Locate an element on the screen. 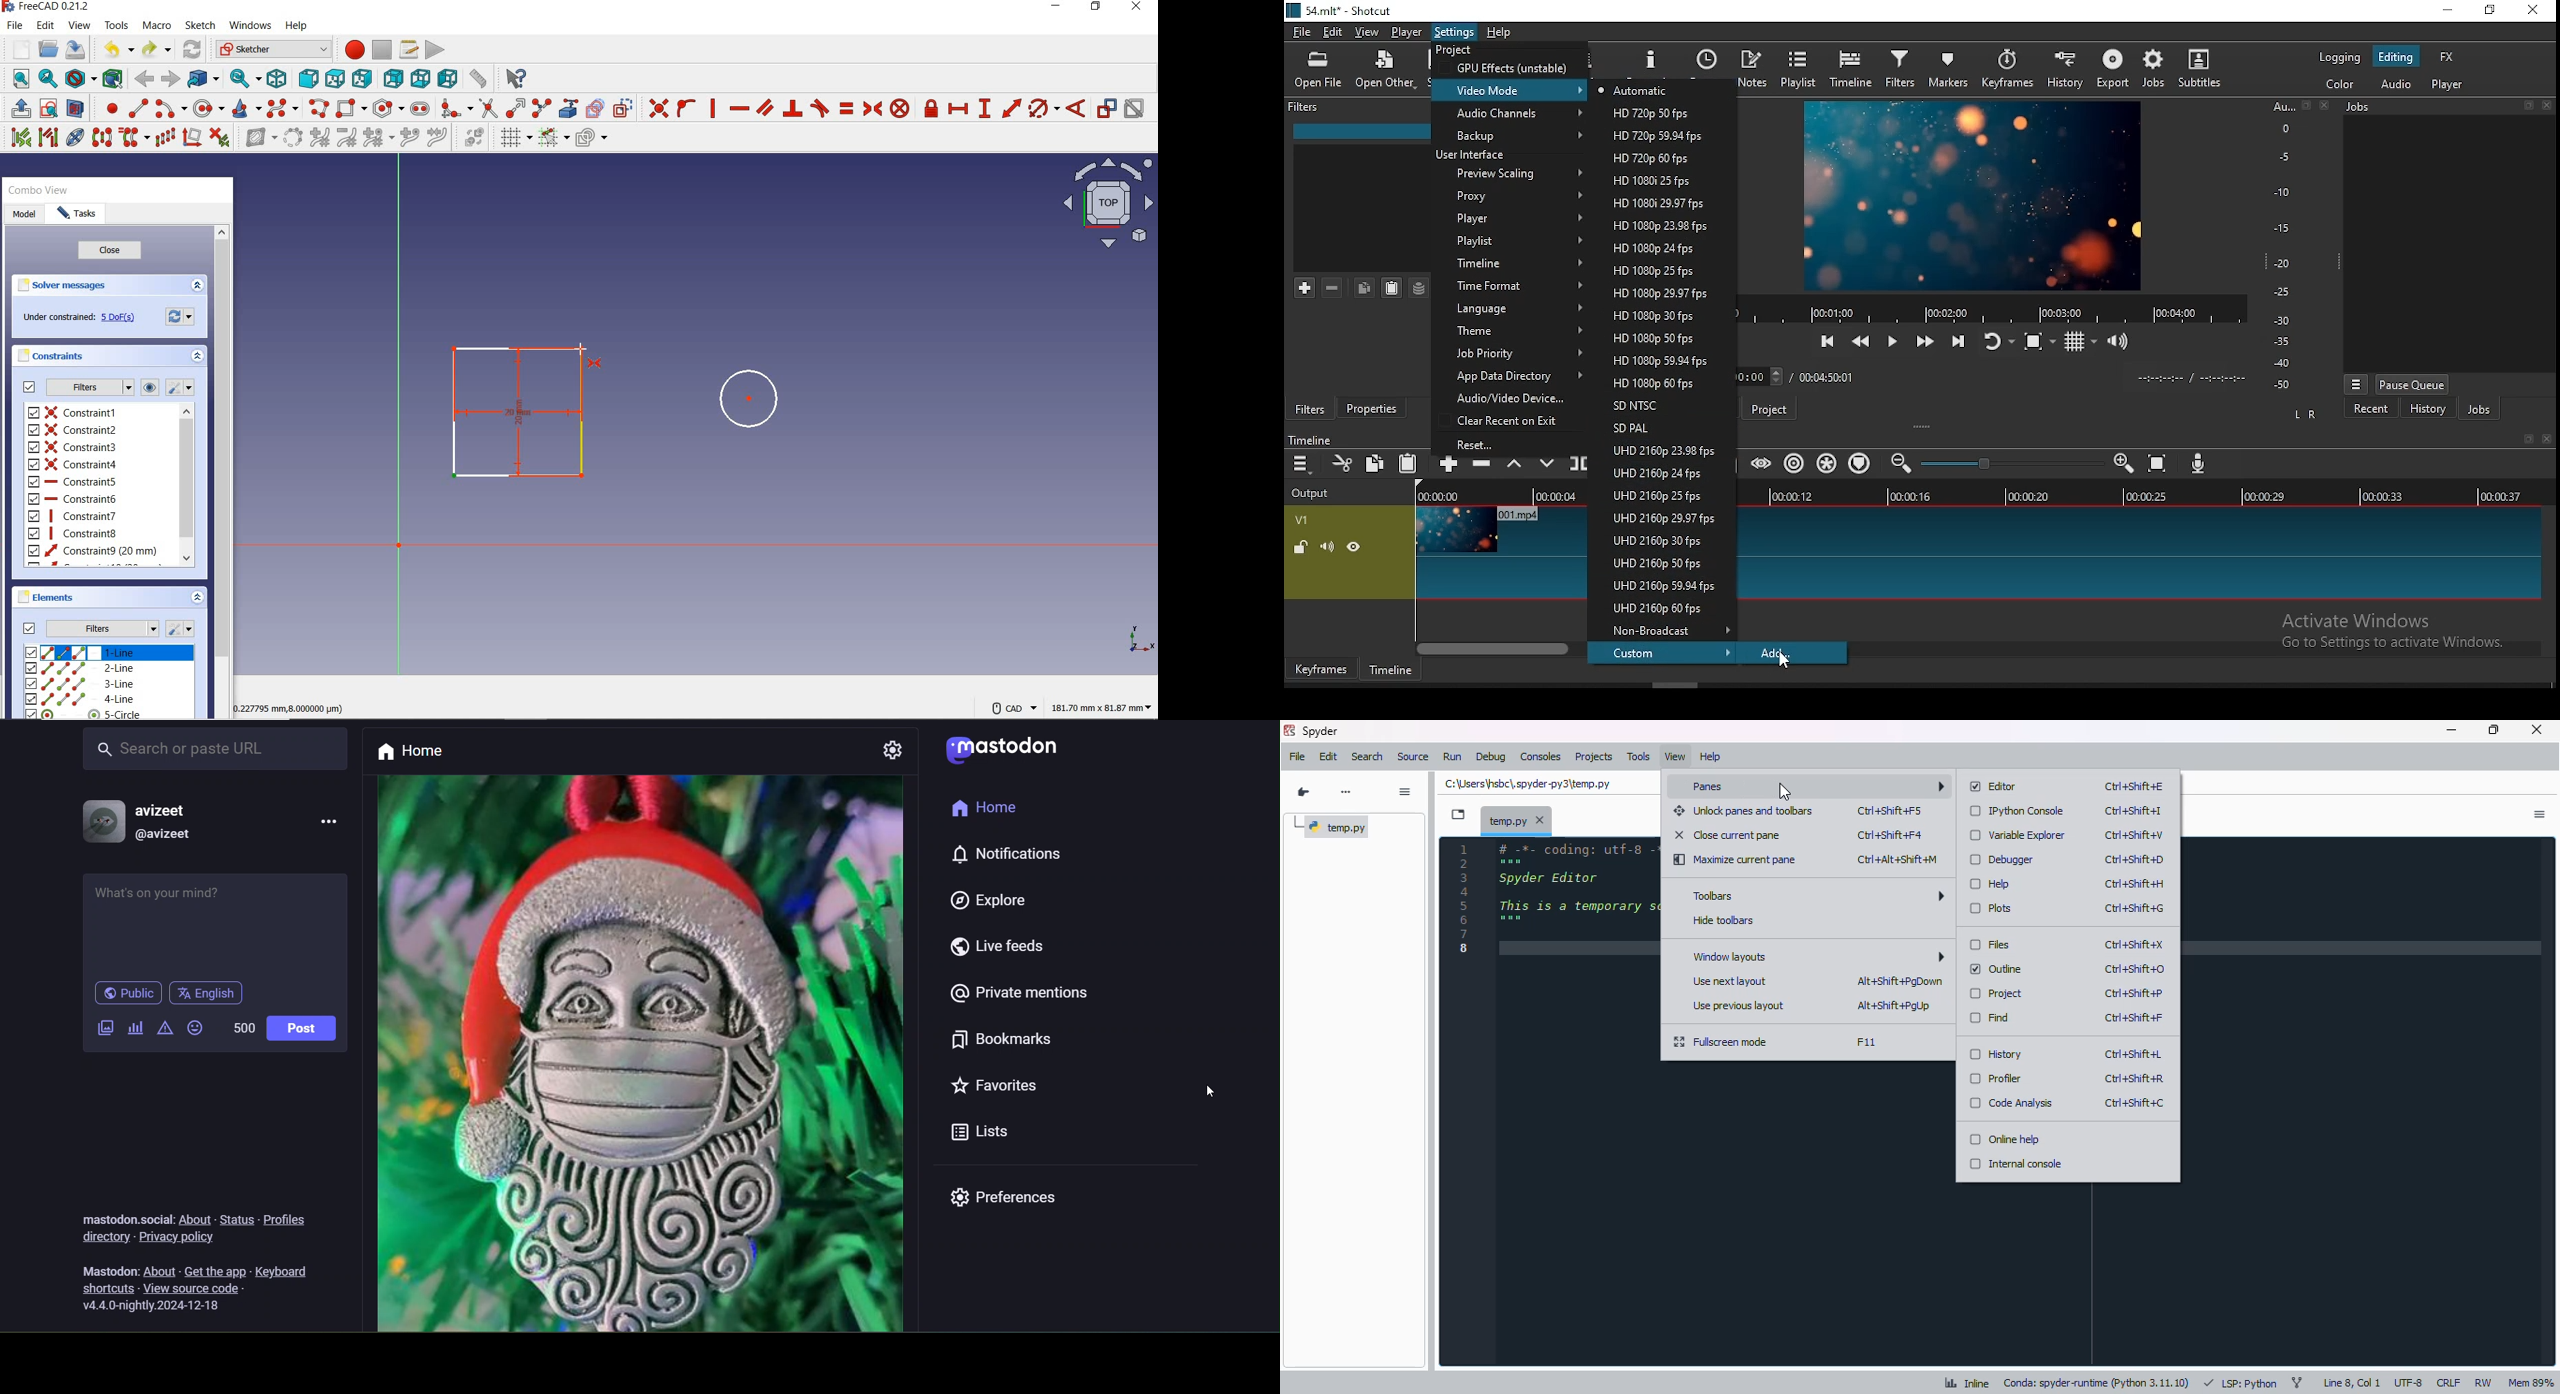  V1 is located at coordinates (1300, 520).